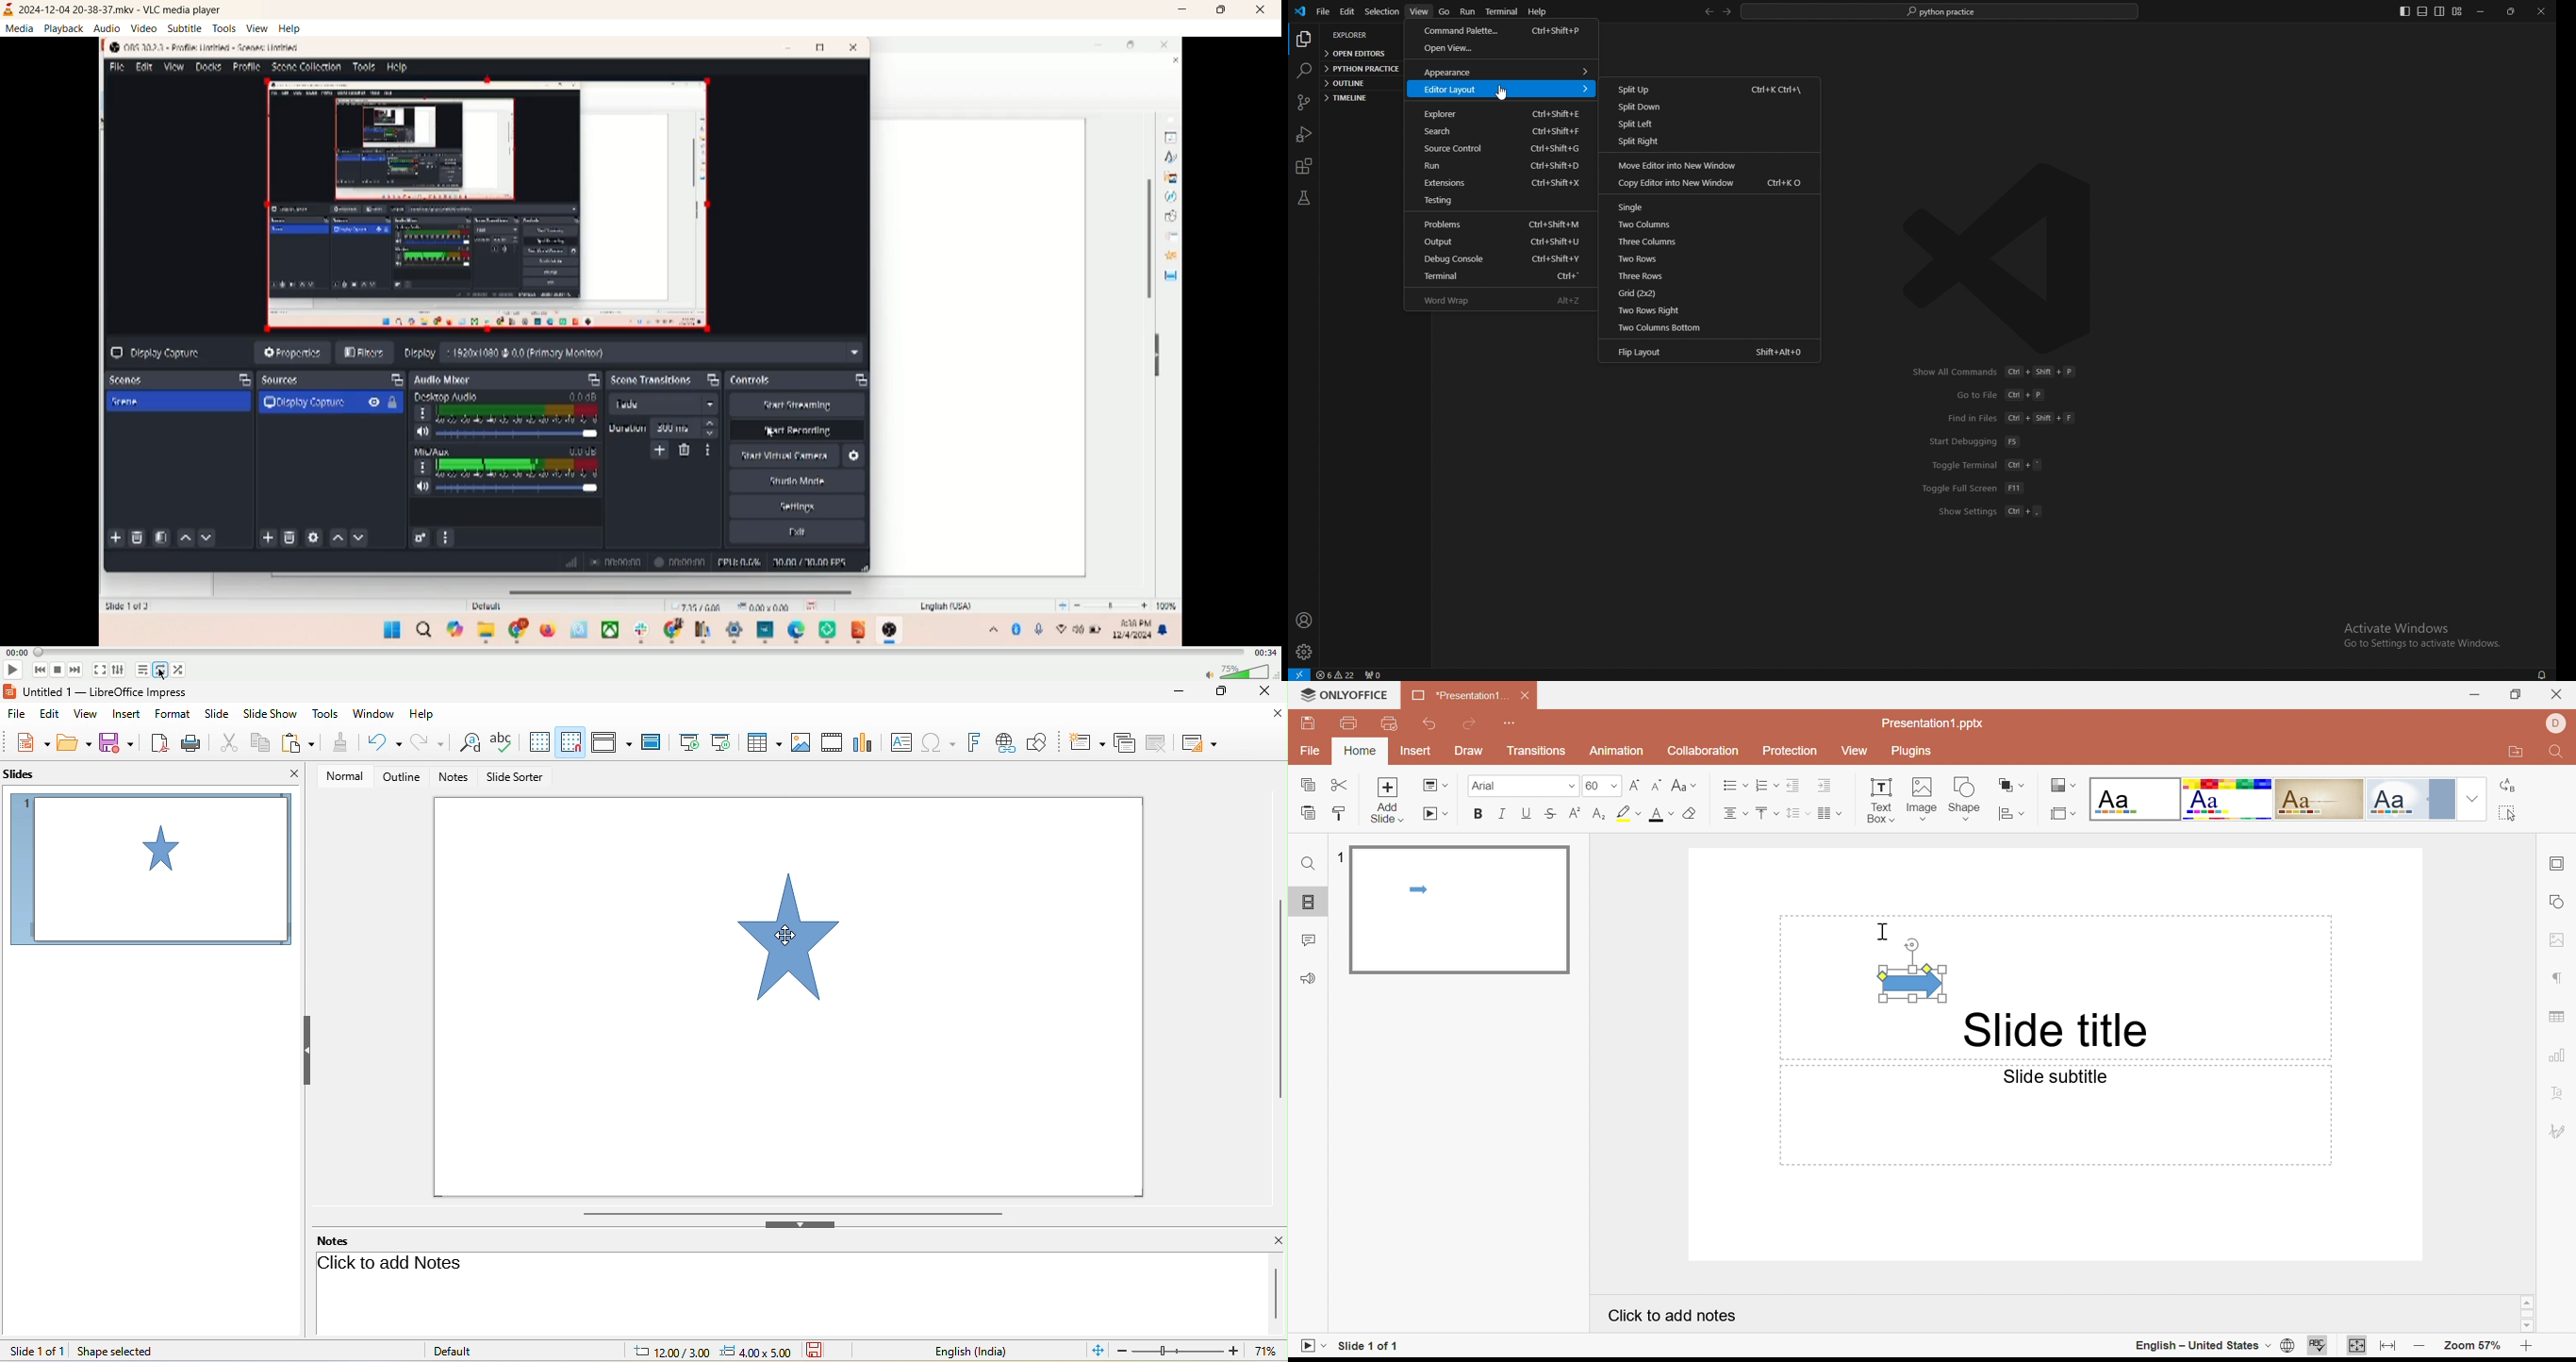 This screenshot has width=2576, height=1372. I want to click on export directly as pdf, so click(157, 744).